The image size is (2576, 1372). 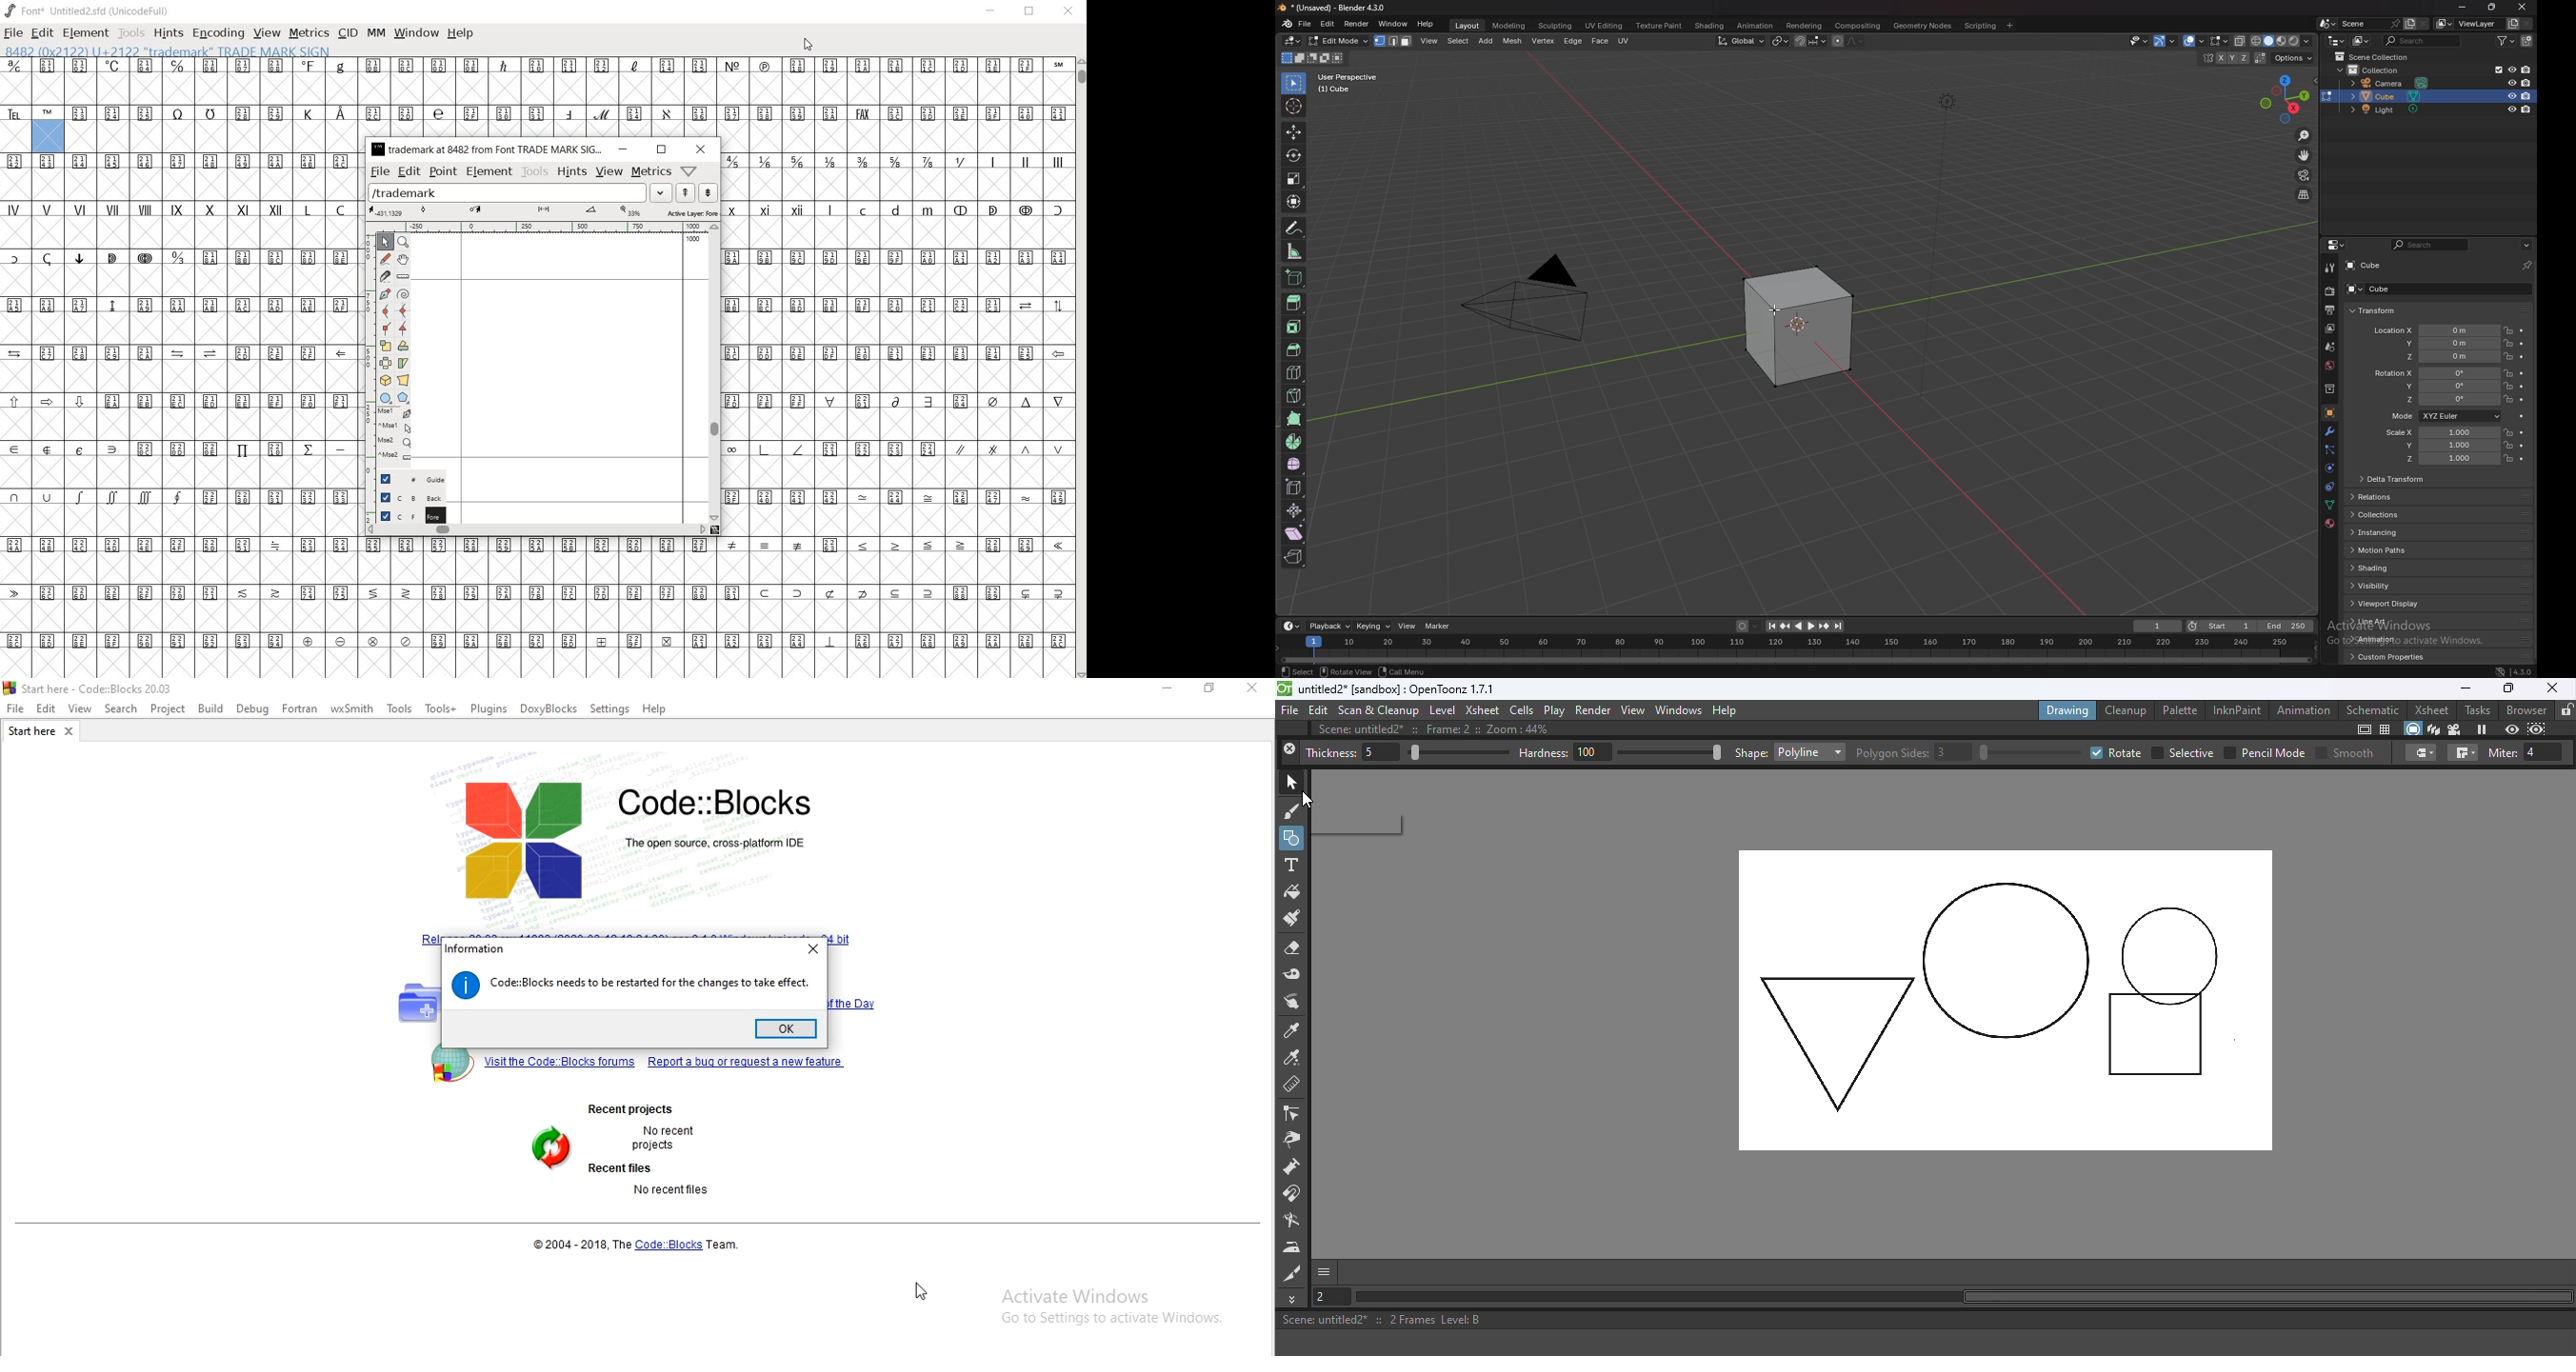 I want to click on smooth, so click(x=1294, y=465).